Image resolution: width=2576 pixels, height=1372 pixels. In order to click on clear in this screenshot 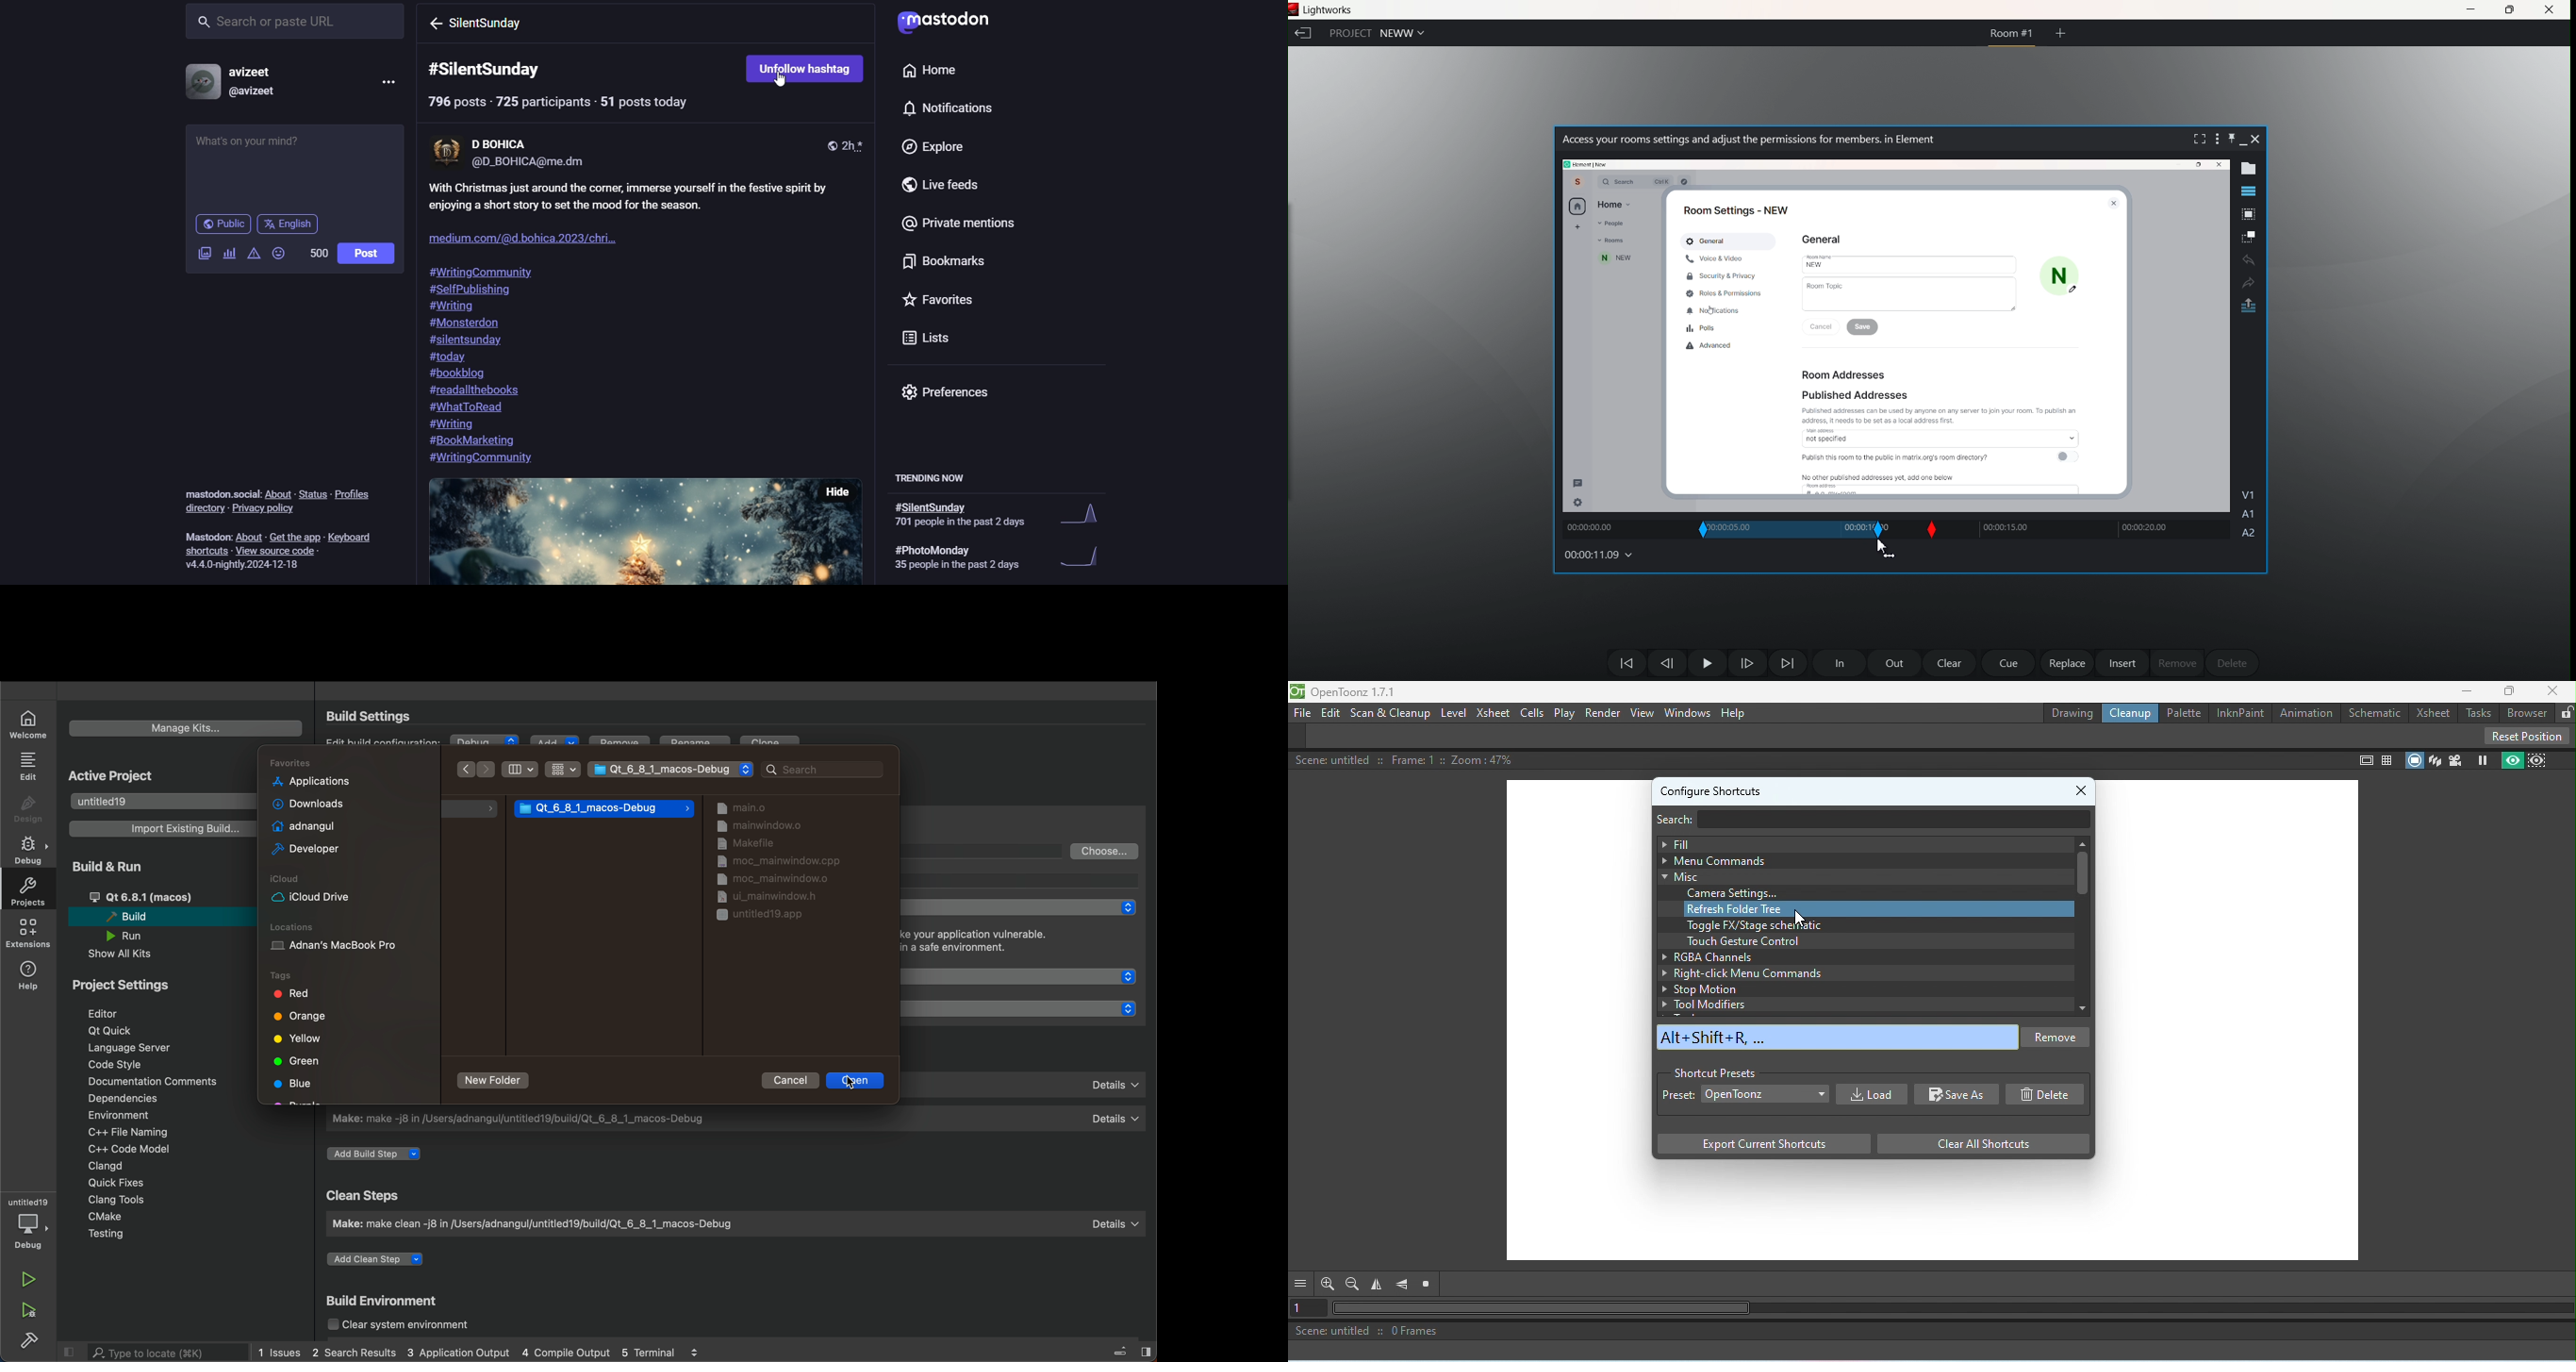, I will do `click(1947, 661)`.